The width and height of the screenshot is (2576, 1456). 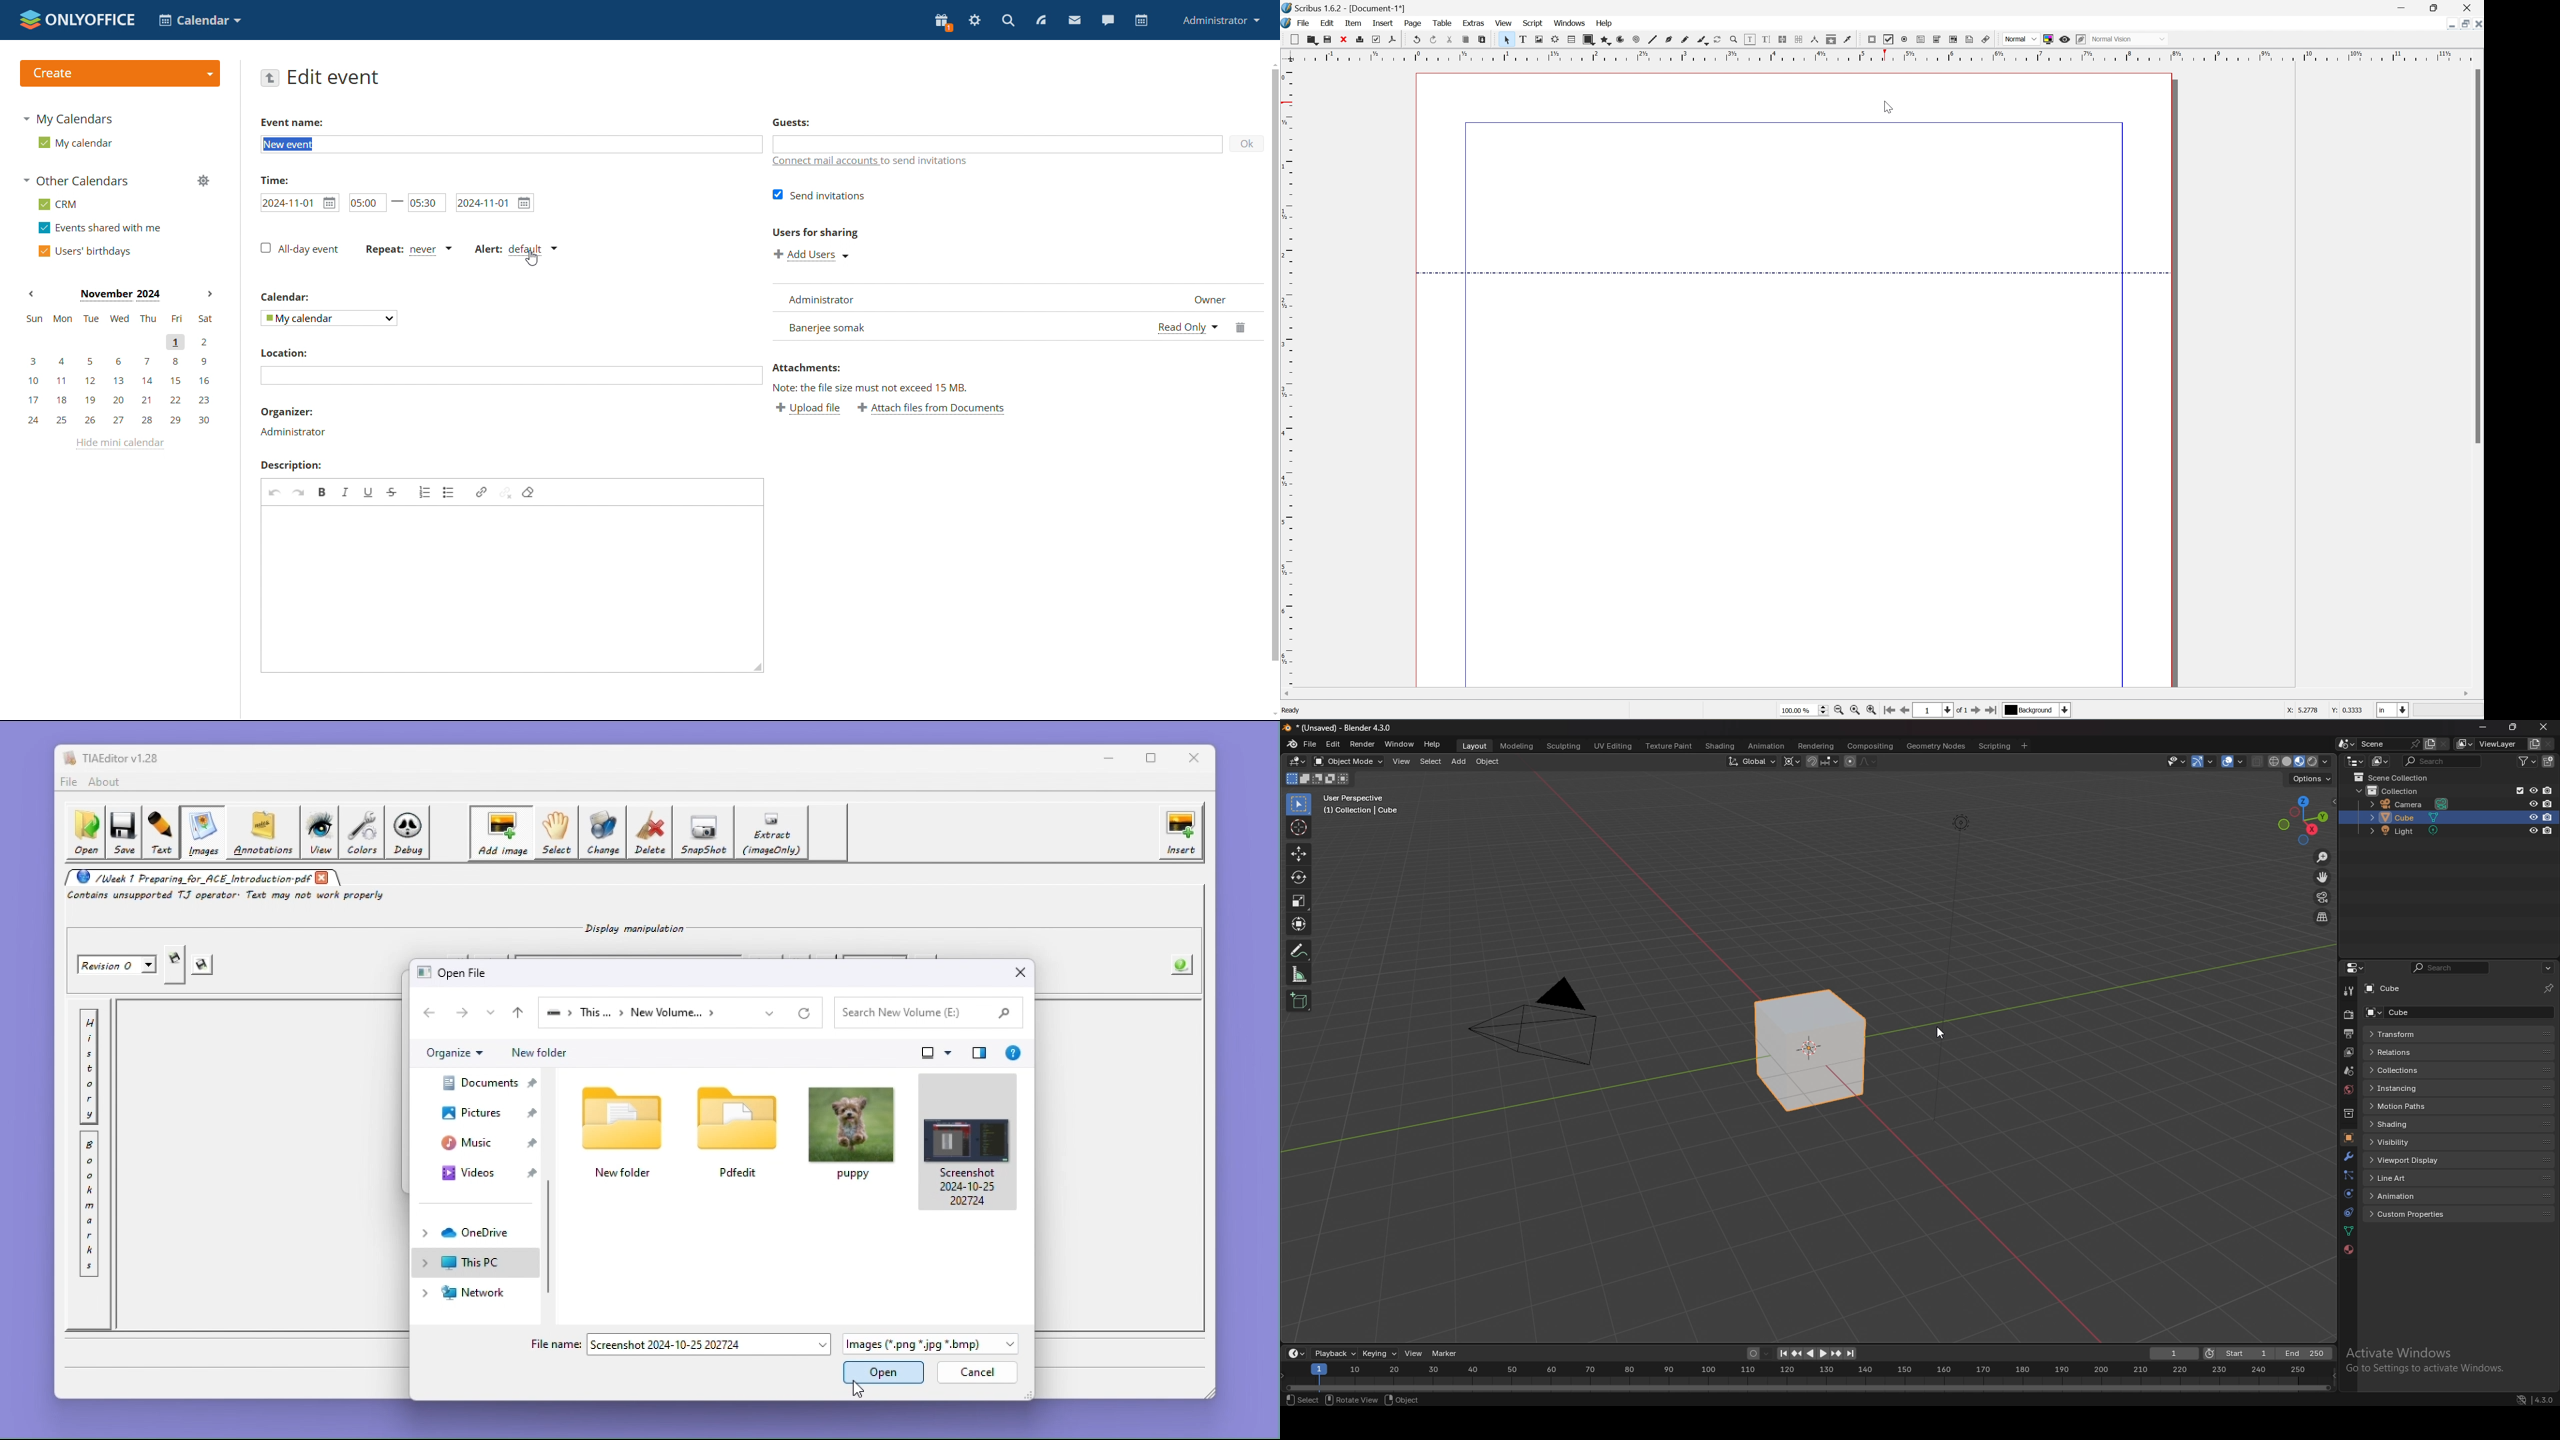 What do you see at coordinates (2430, 1013) in the screenshot?
I see `cube` at bounding box center [2430, 1013].